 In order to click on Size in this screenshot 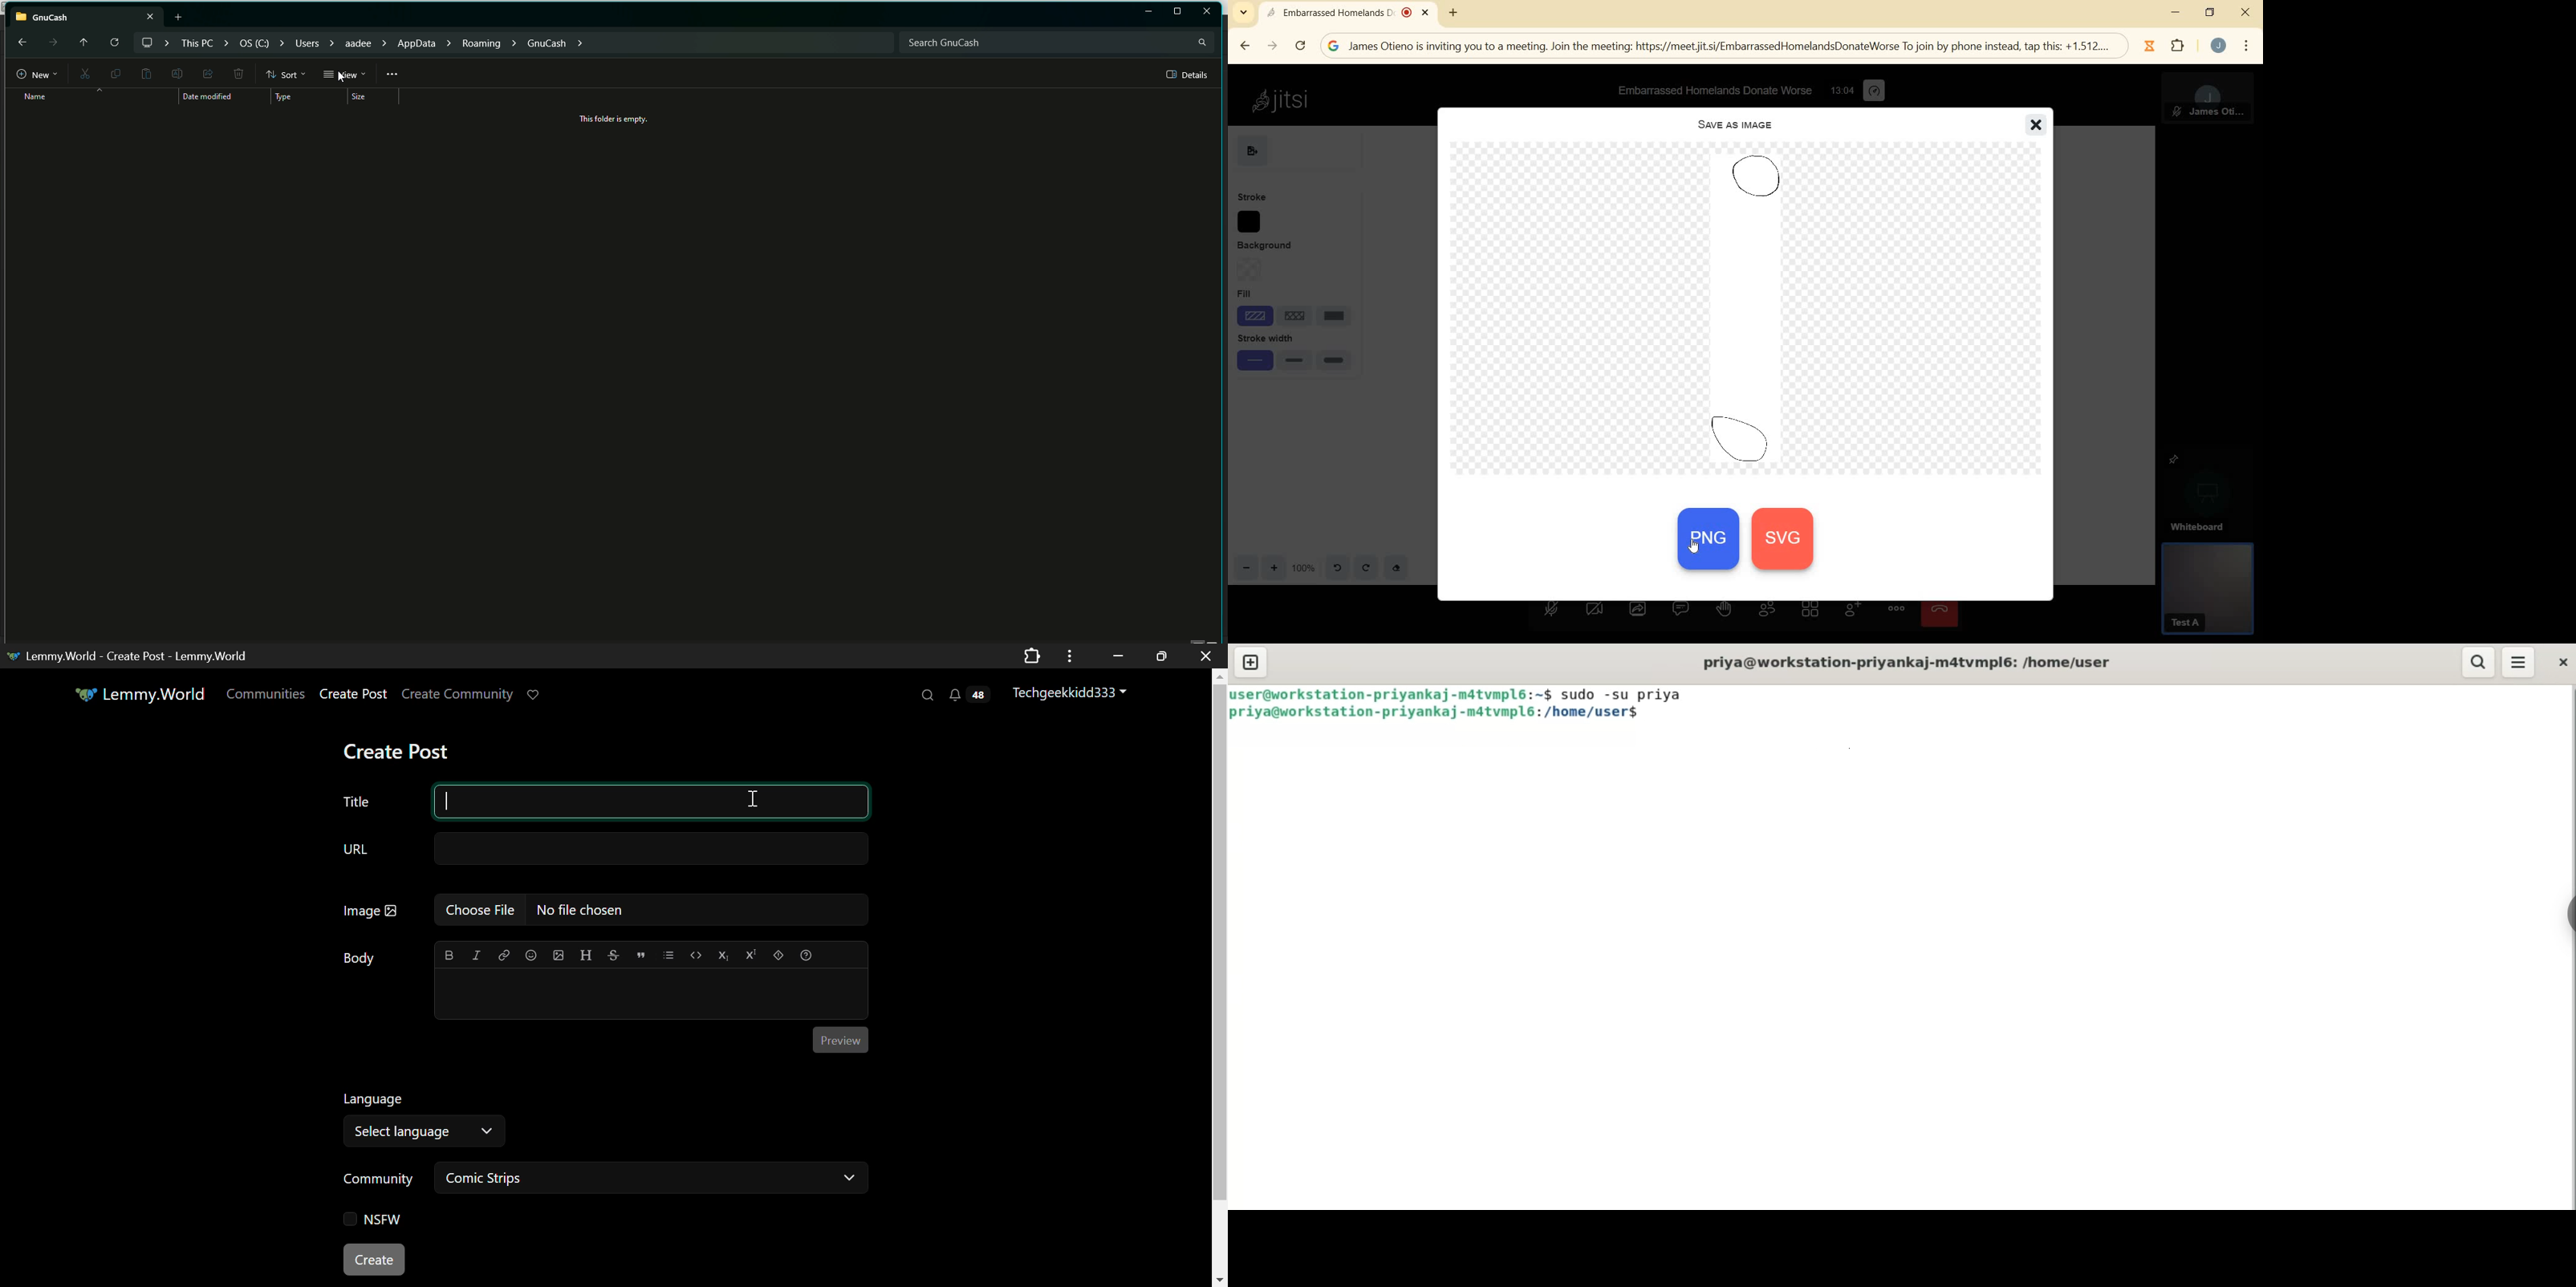, I will do `click(361, 97)`.